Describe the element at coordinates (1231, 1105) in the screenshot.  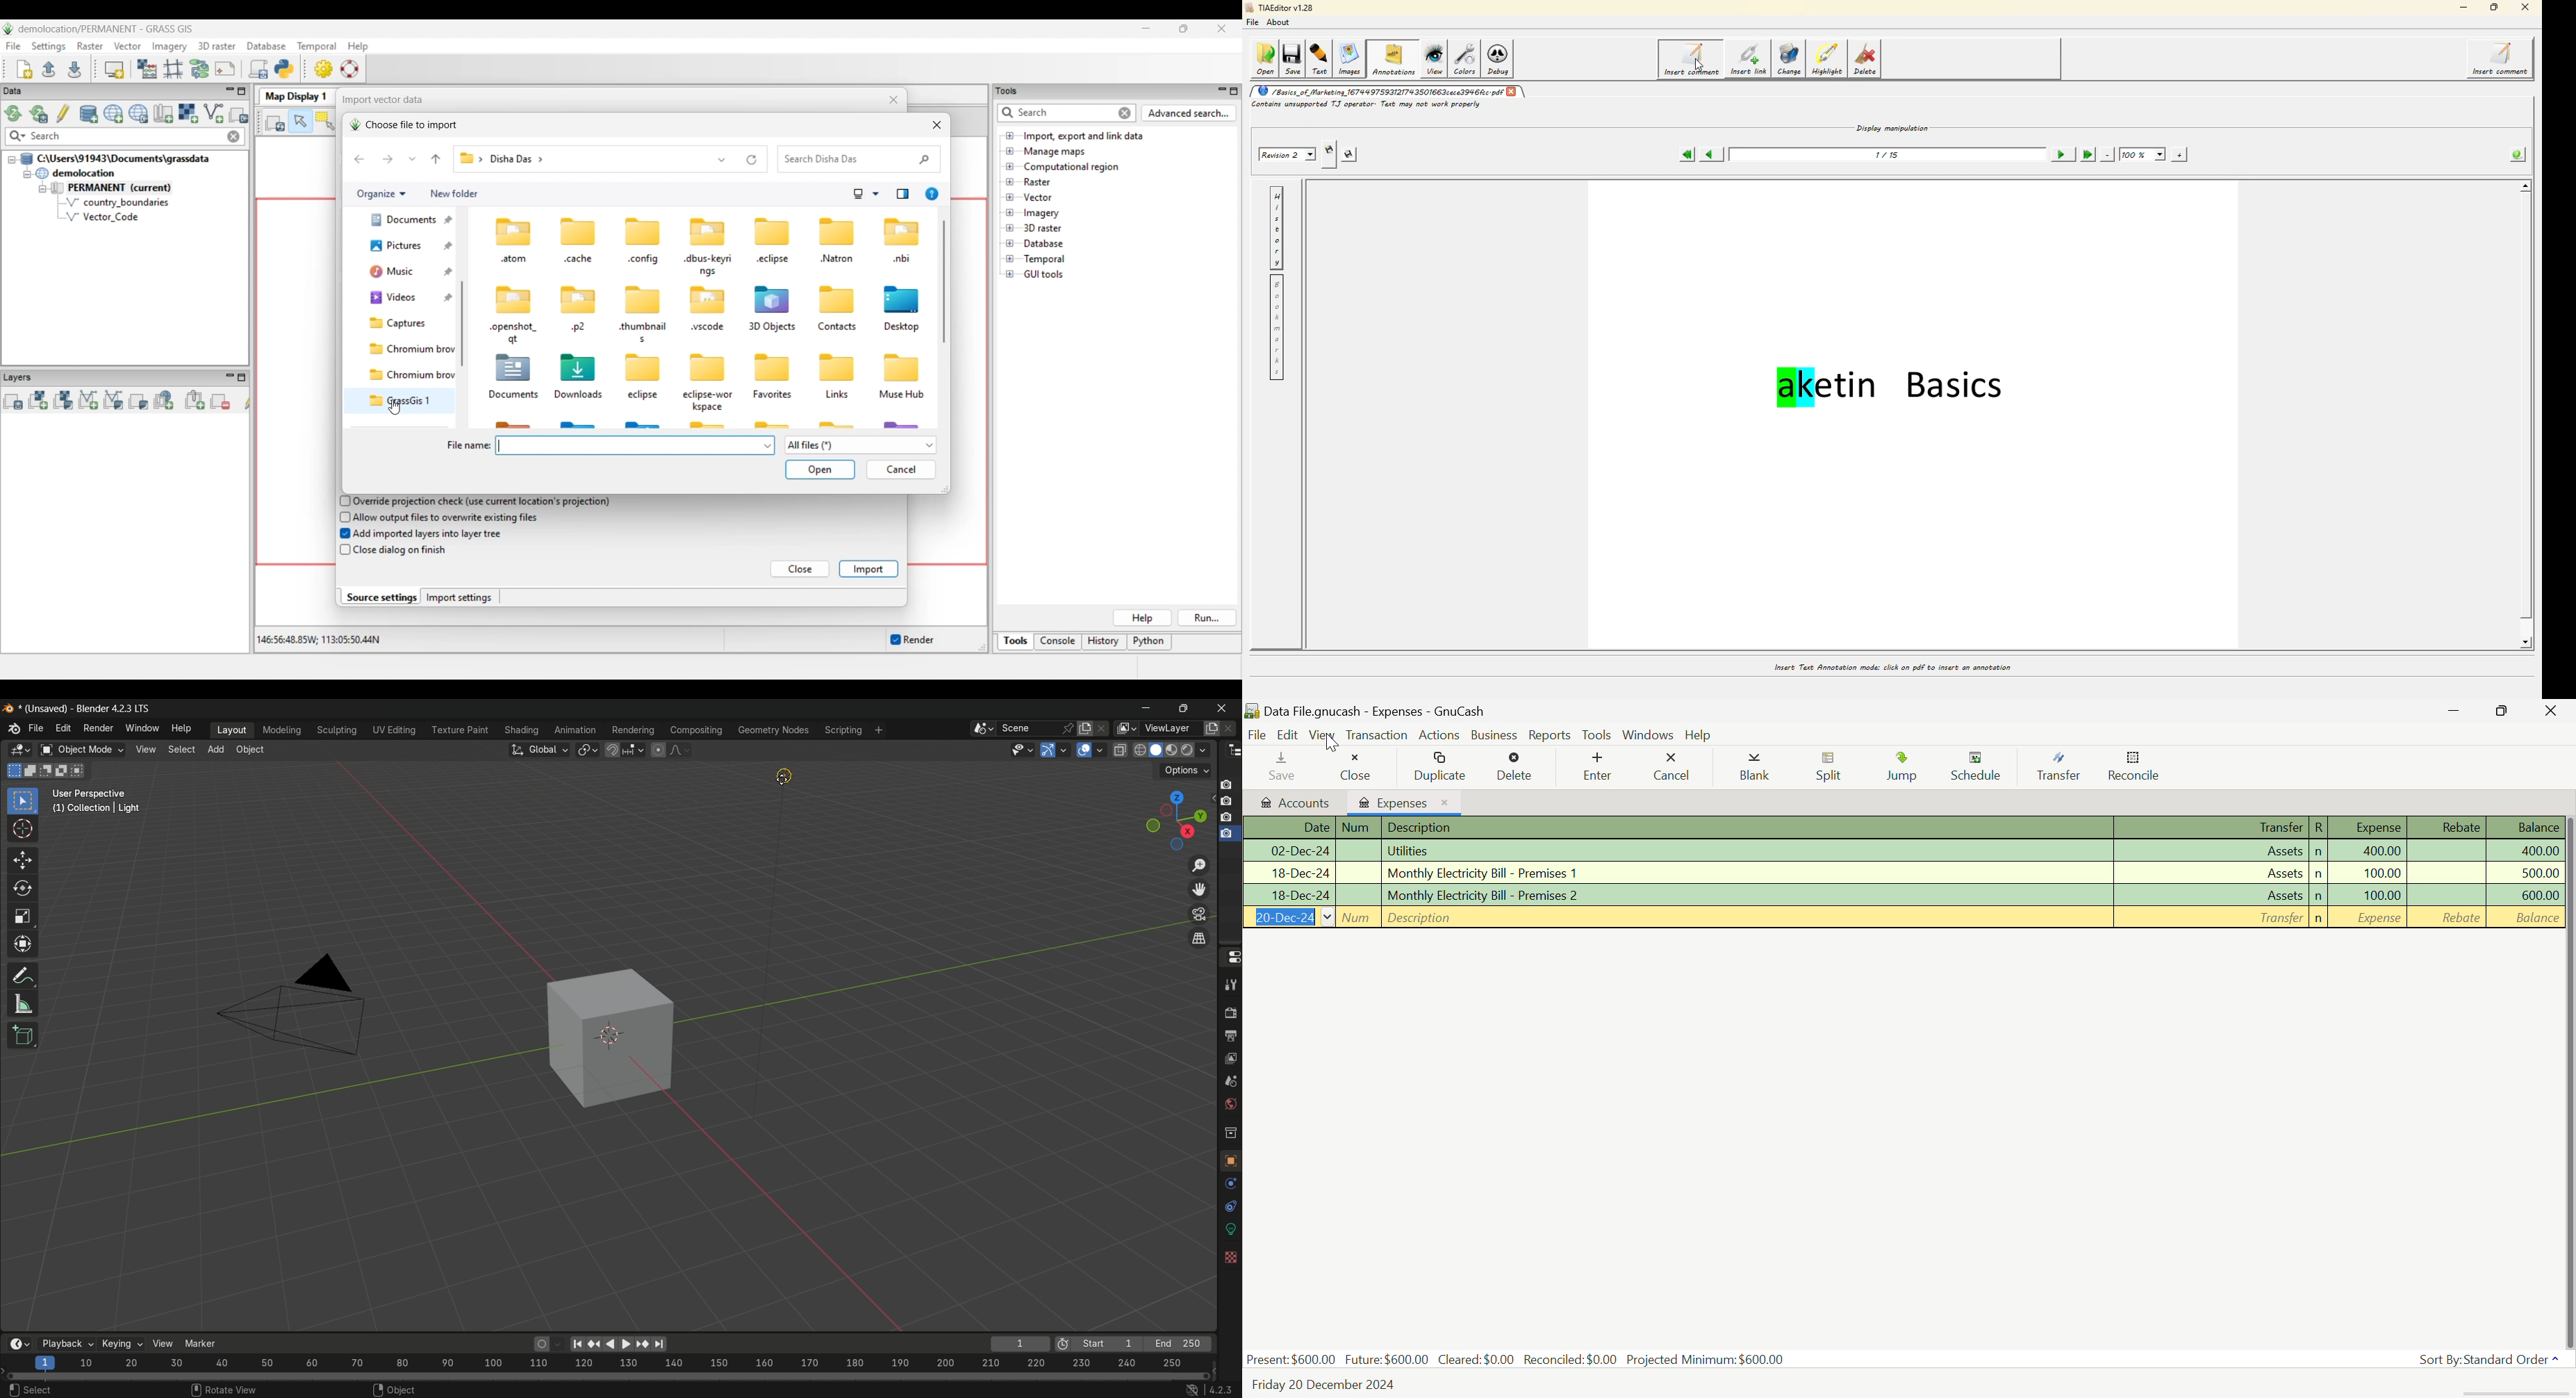
I see `world` at that location.